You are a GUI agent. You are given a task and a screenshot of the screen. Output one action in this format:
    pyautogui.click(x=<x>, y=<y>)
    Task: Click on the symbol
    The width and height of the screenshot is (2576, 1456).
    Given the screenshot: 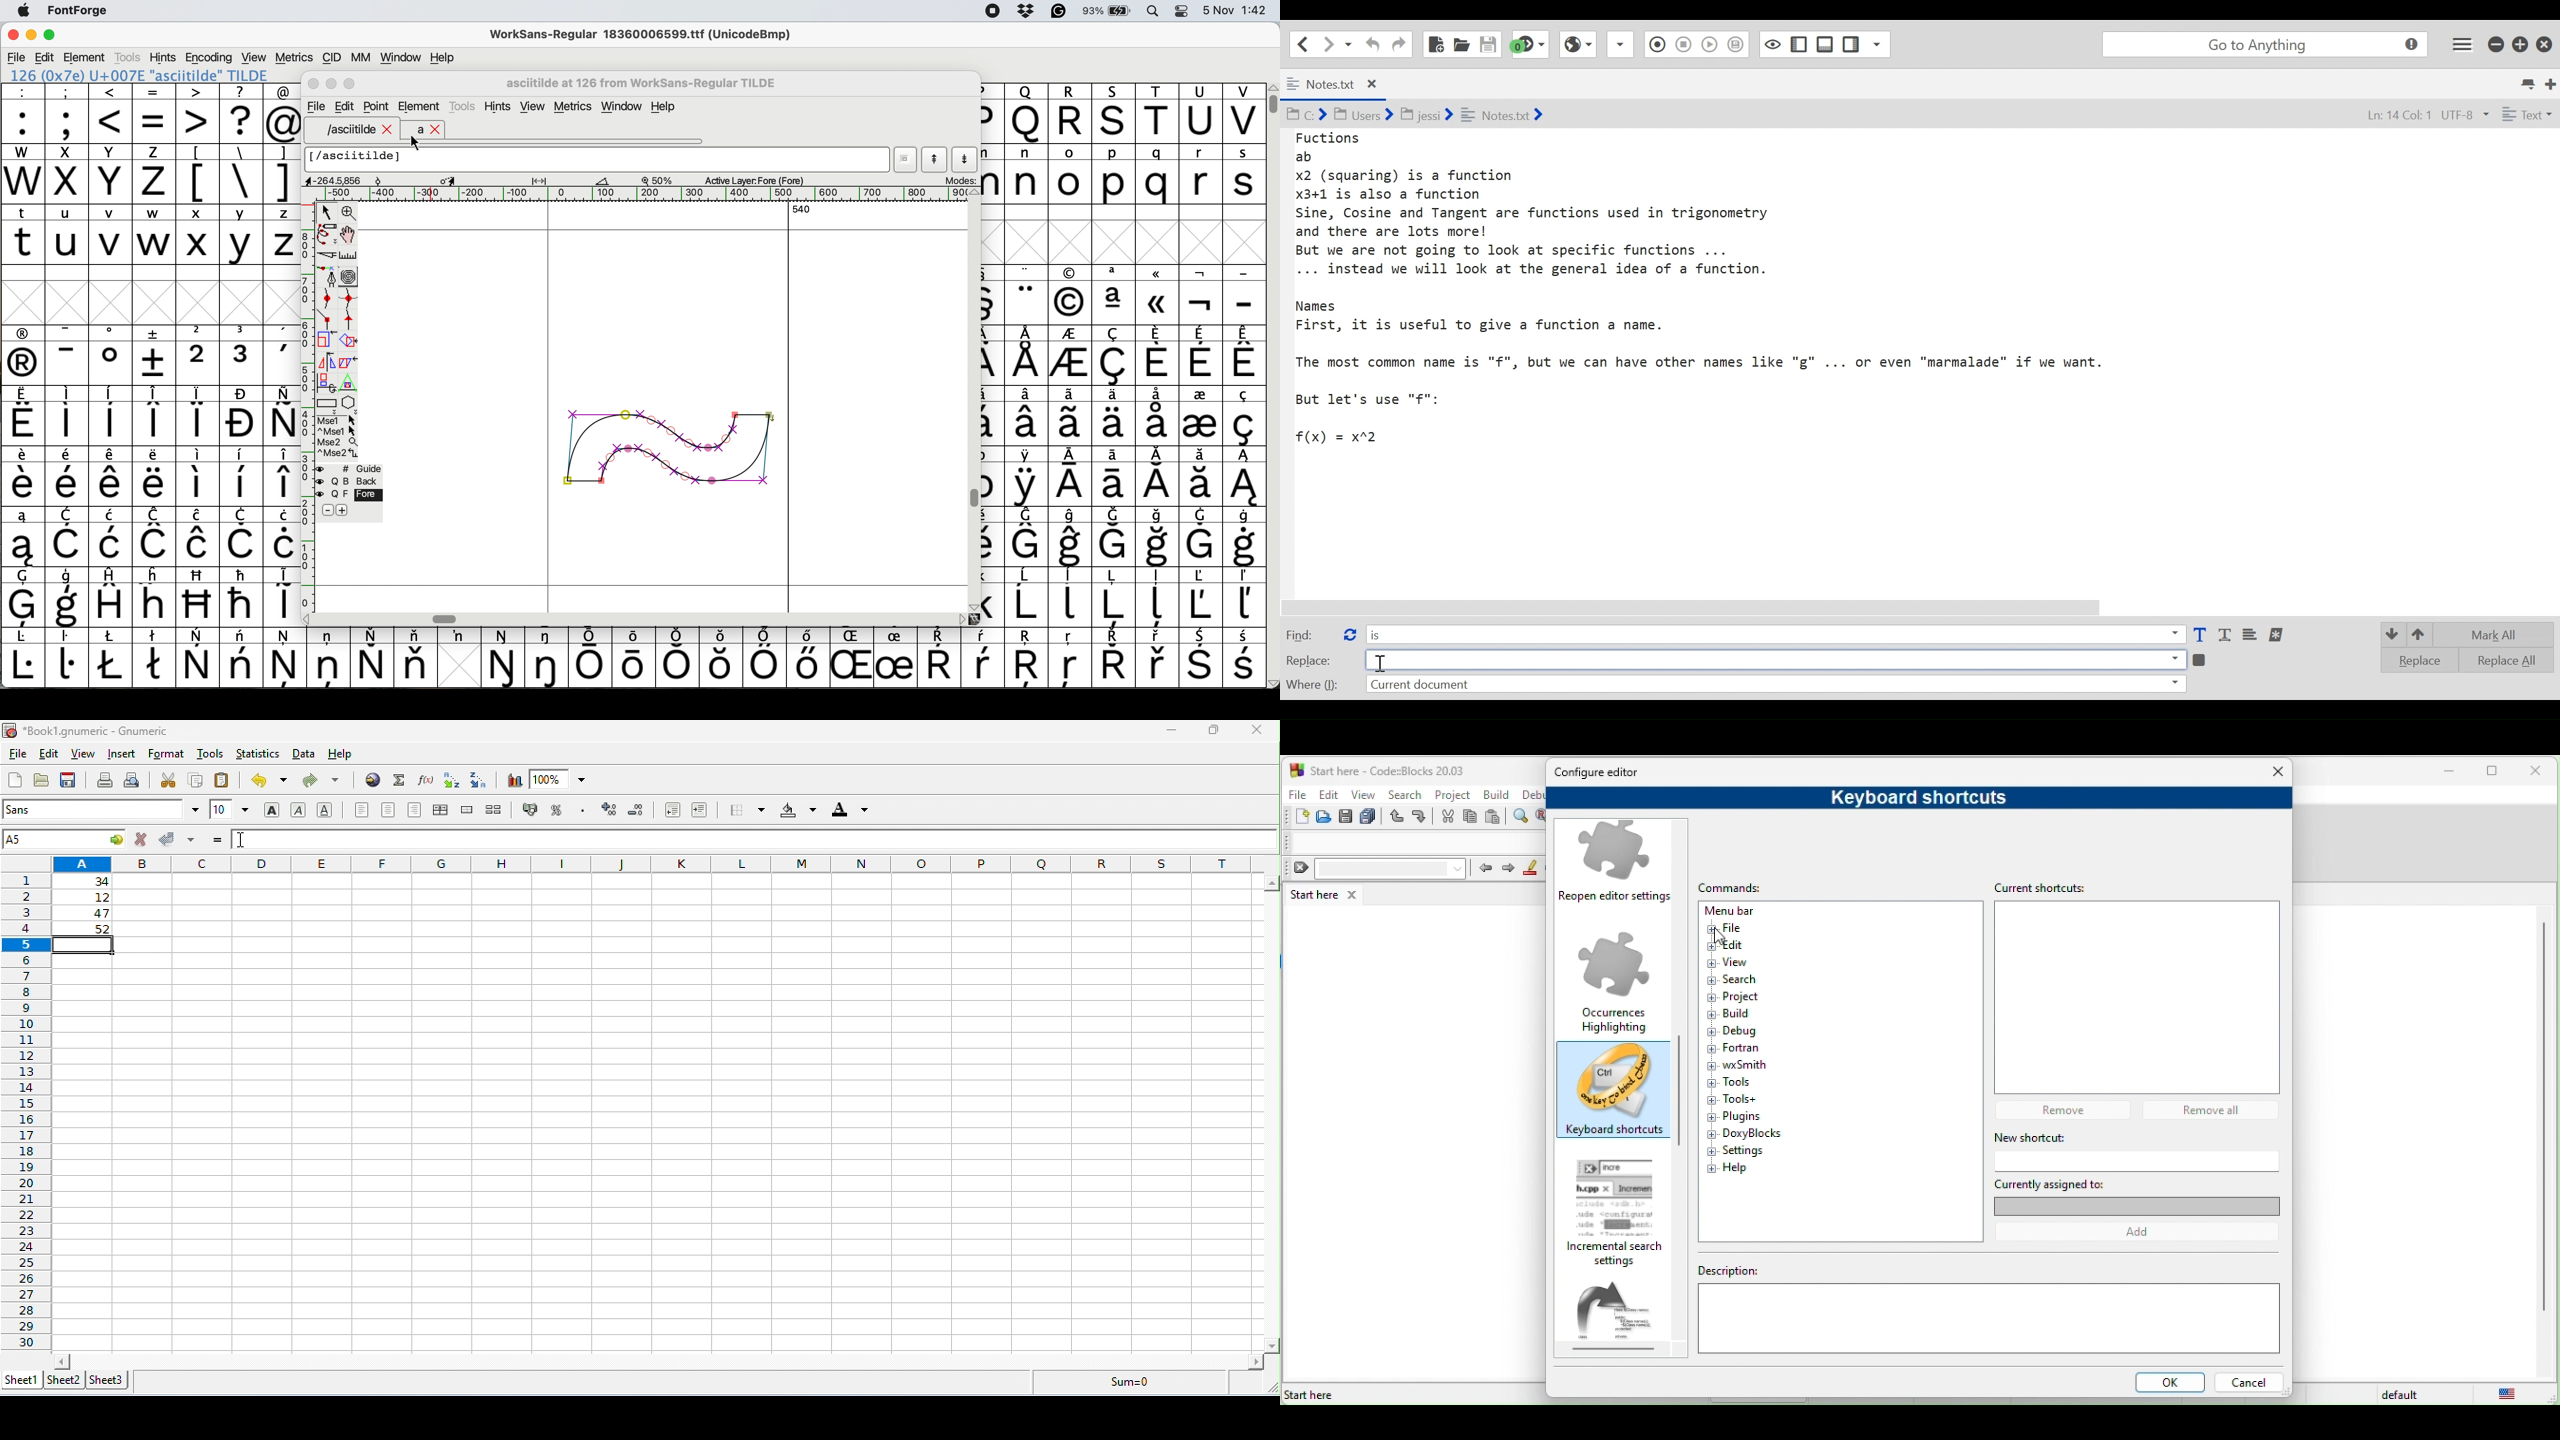 What is the action you would take?
    pyautogui.click(x=1244, y=477)
    